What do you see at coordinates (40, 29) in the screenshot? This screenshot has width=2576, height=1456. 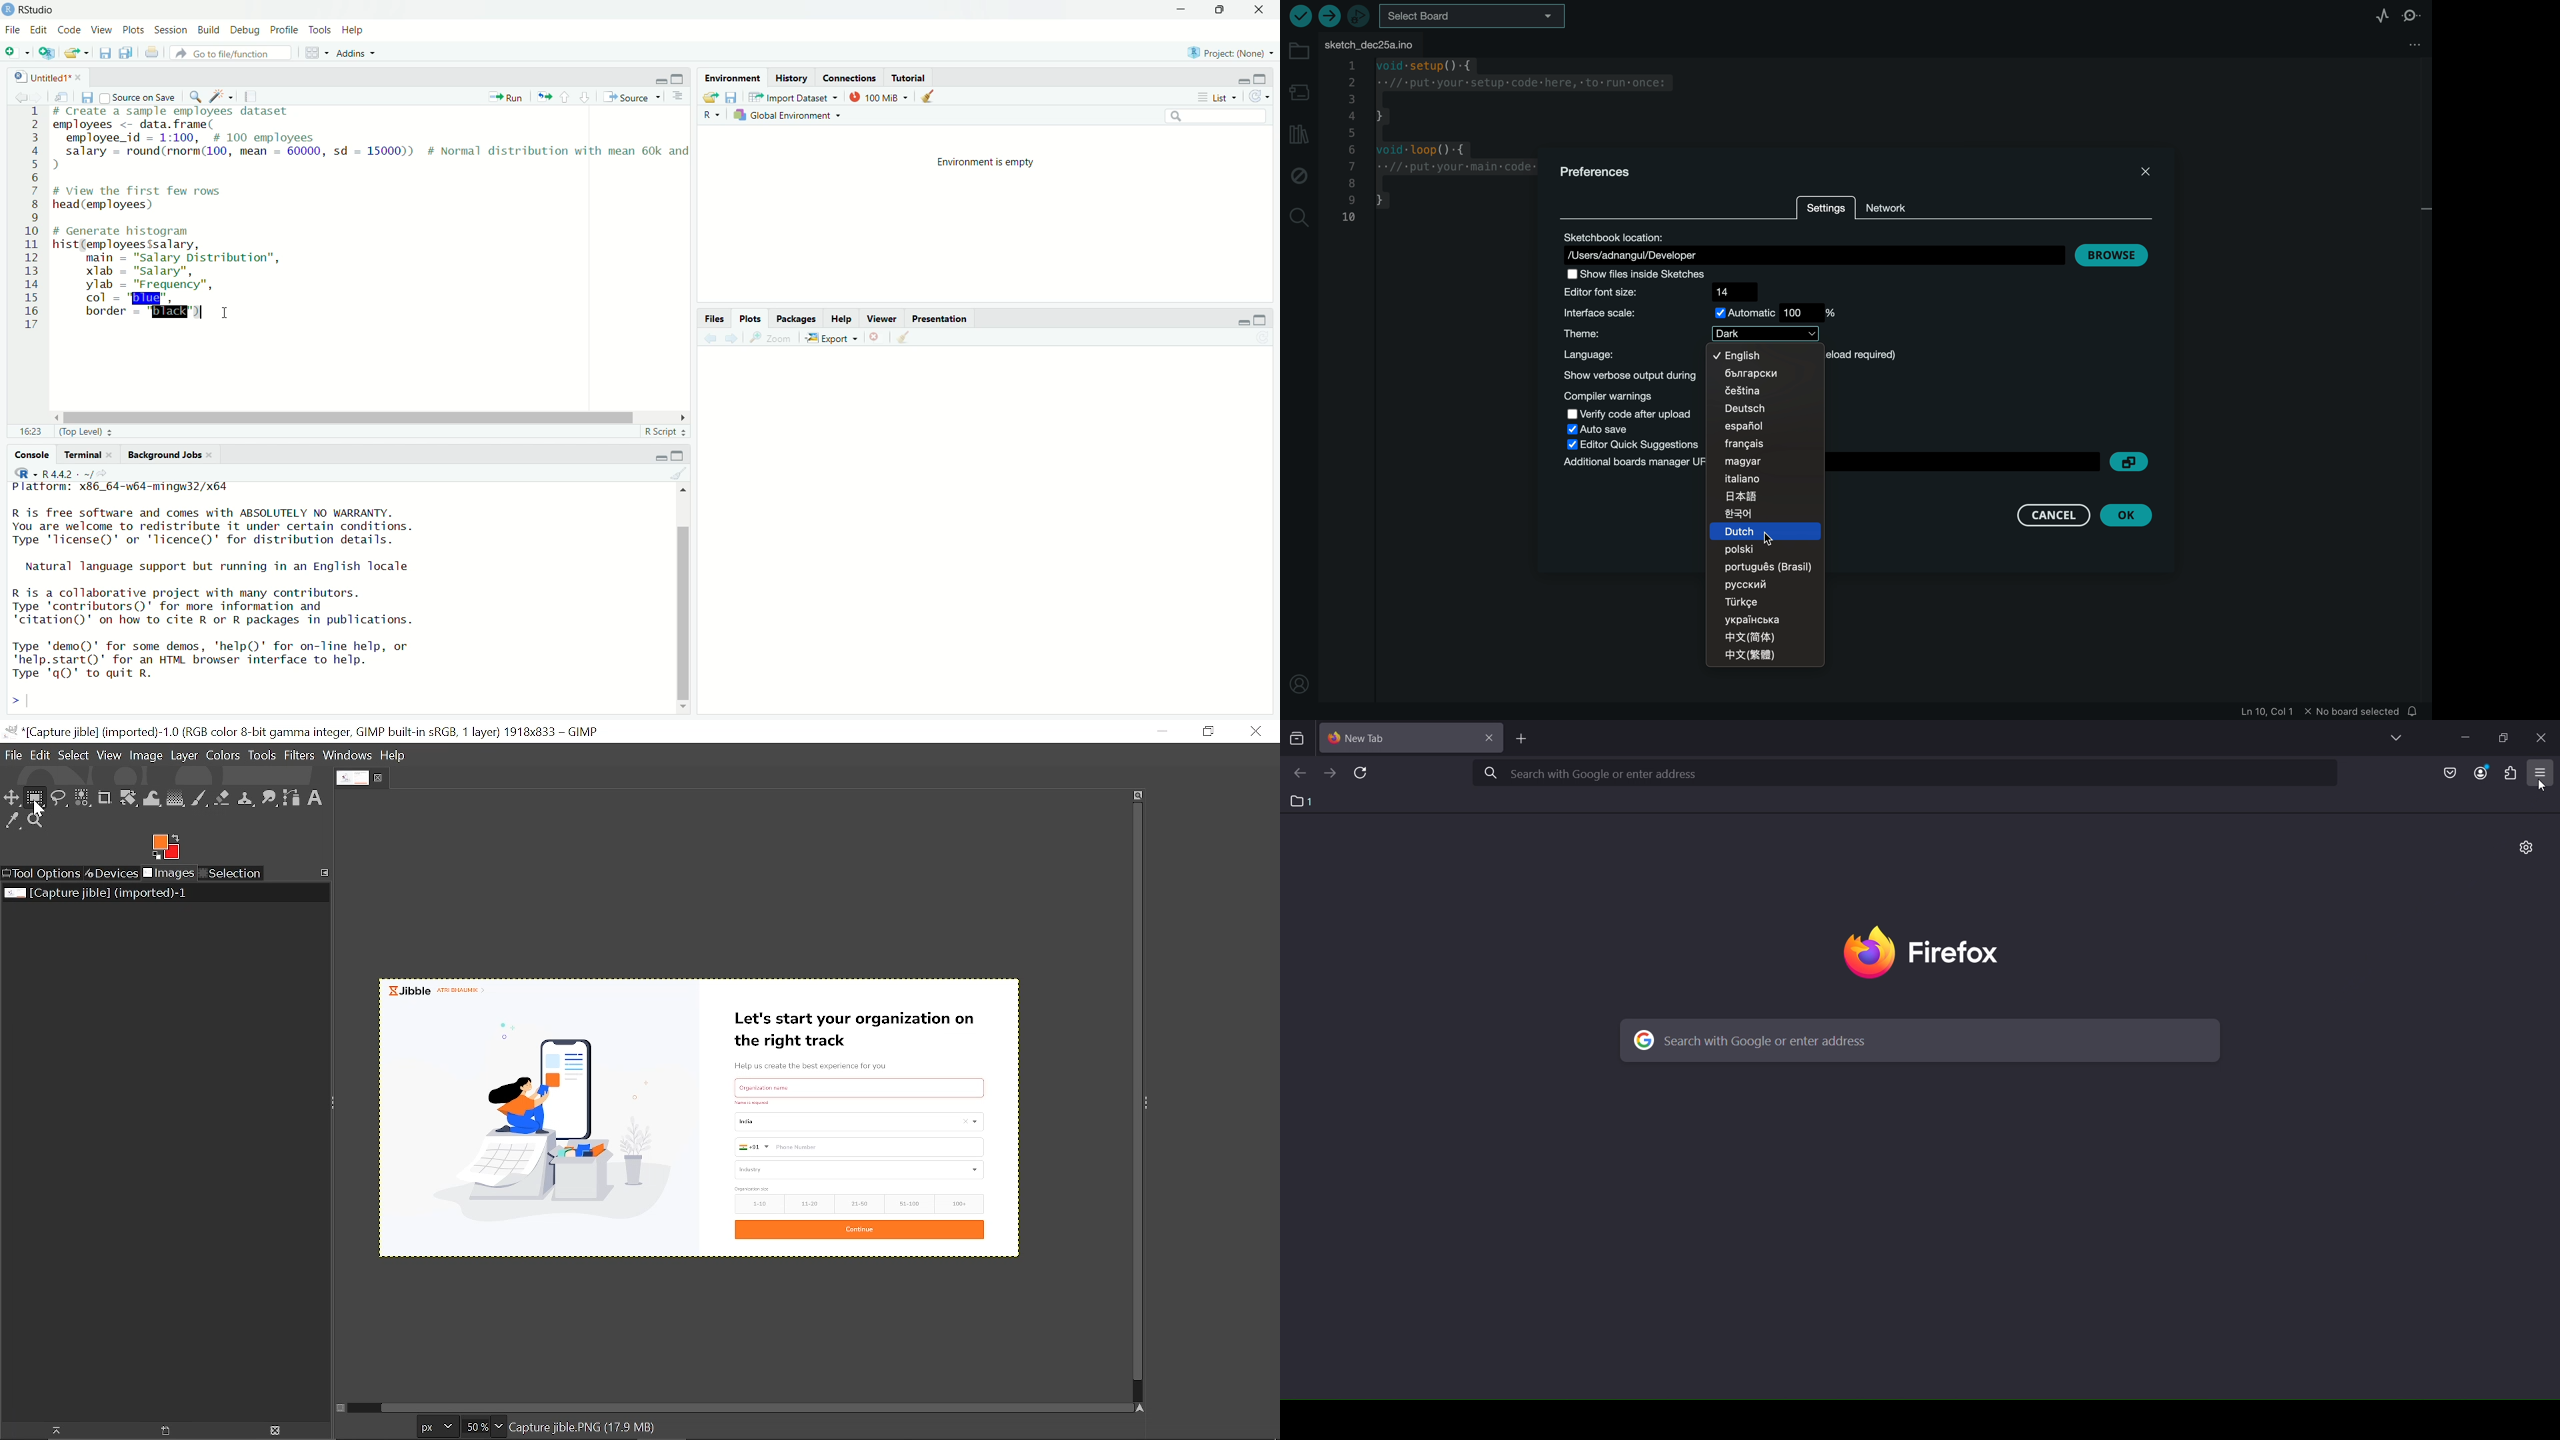 I see `Edit` at bounding box center [40, 29].